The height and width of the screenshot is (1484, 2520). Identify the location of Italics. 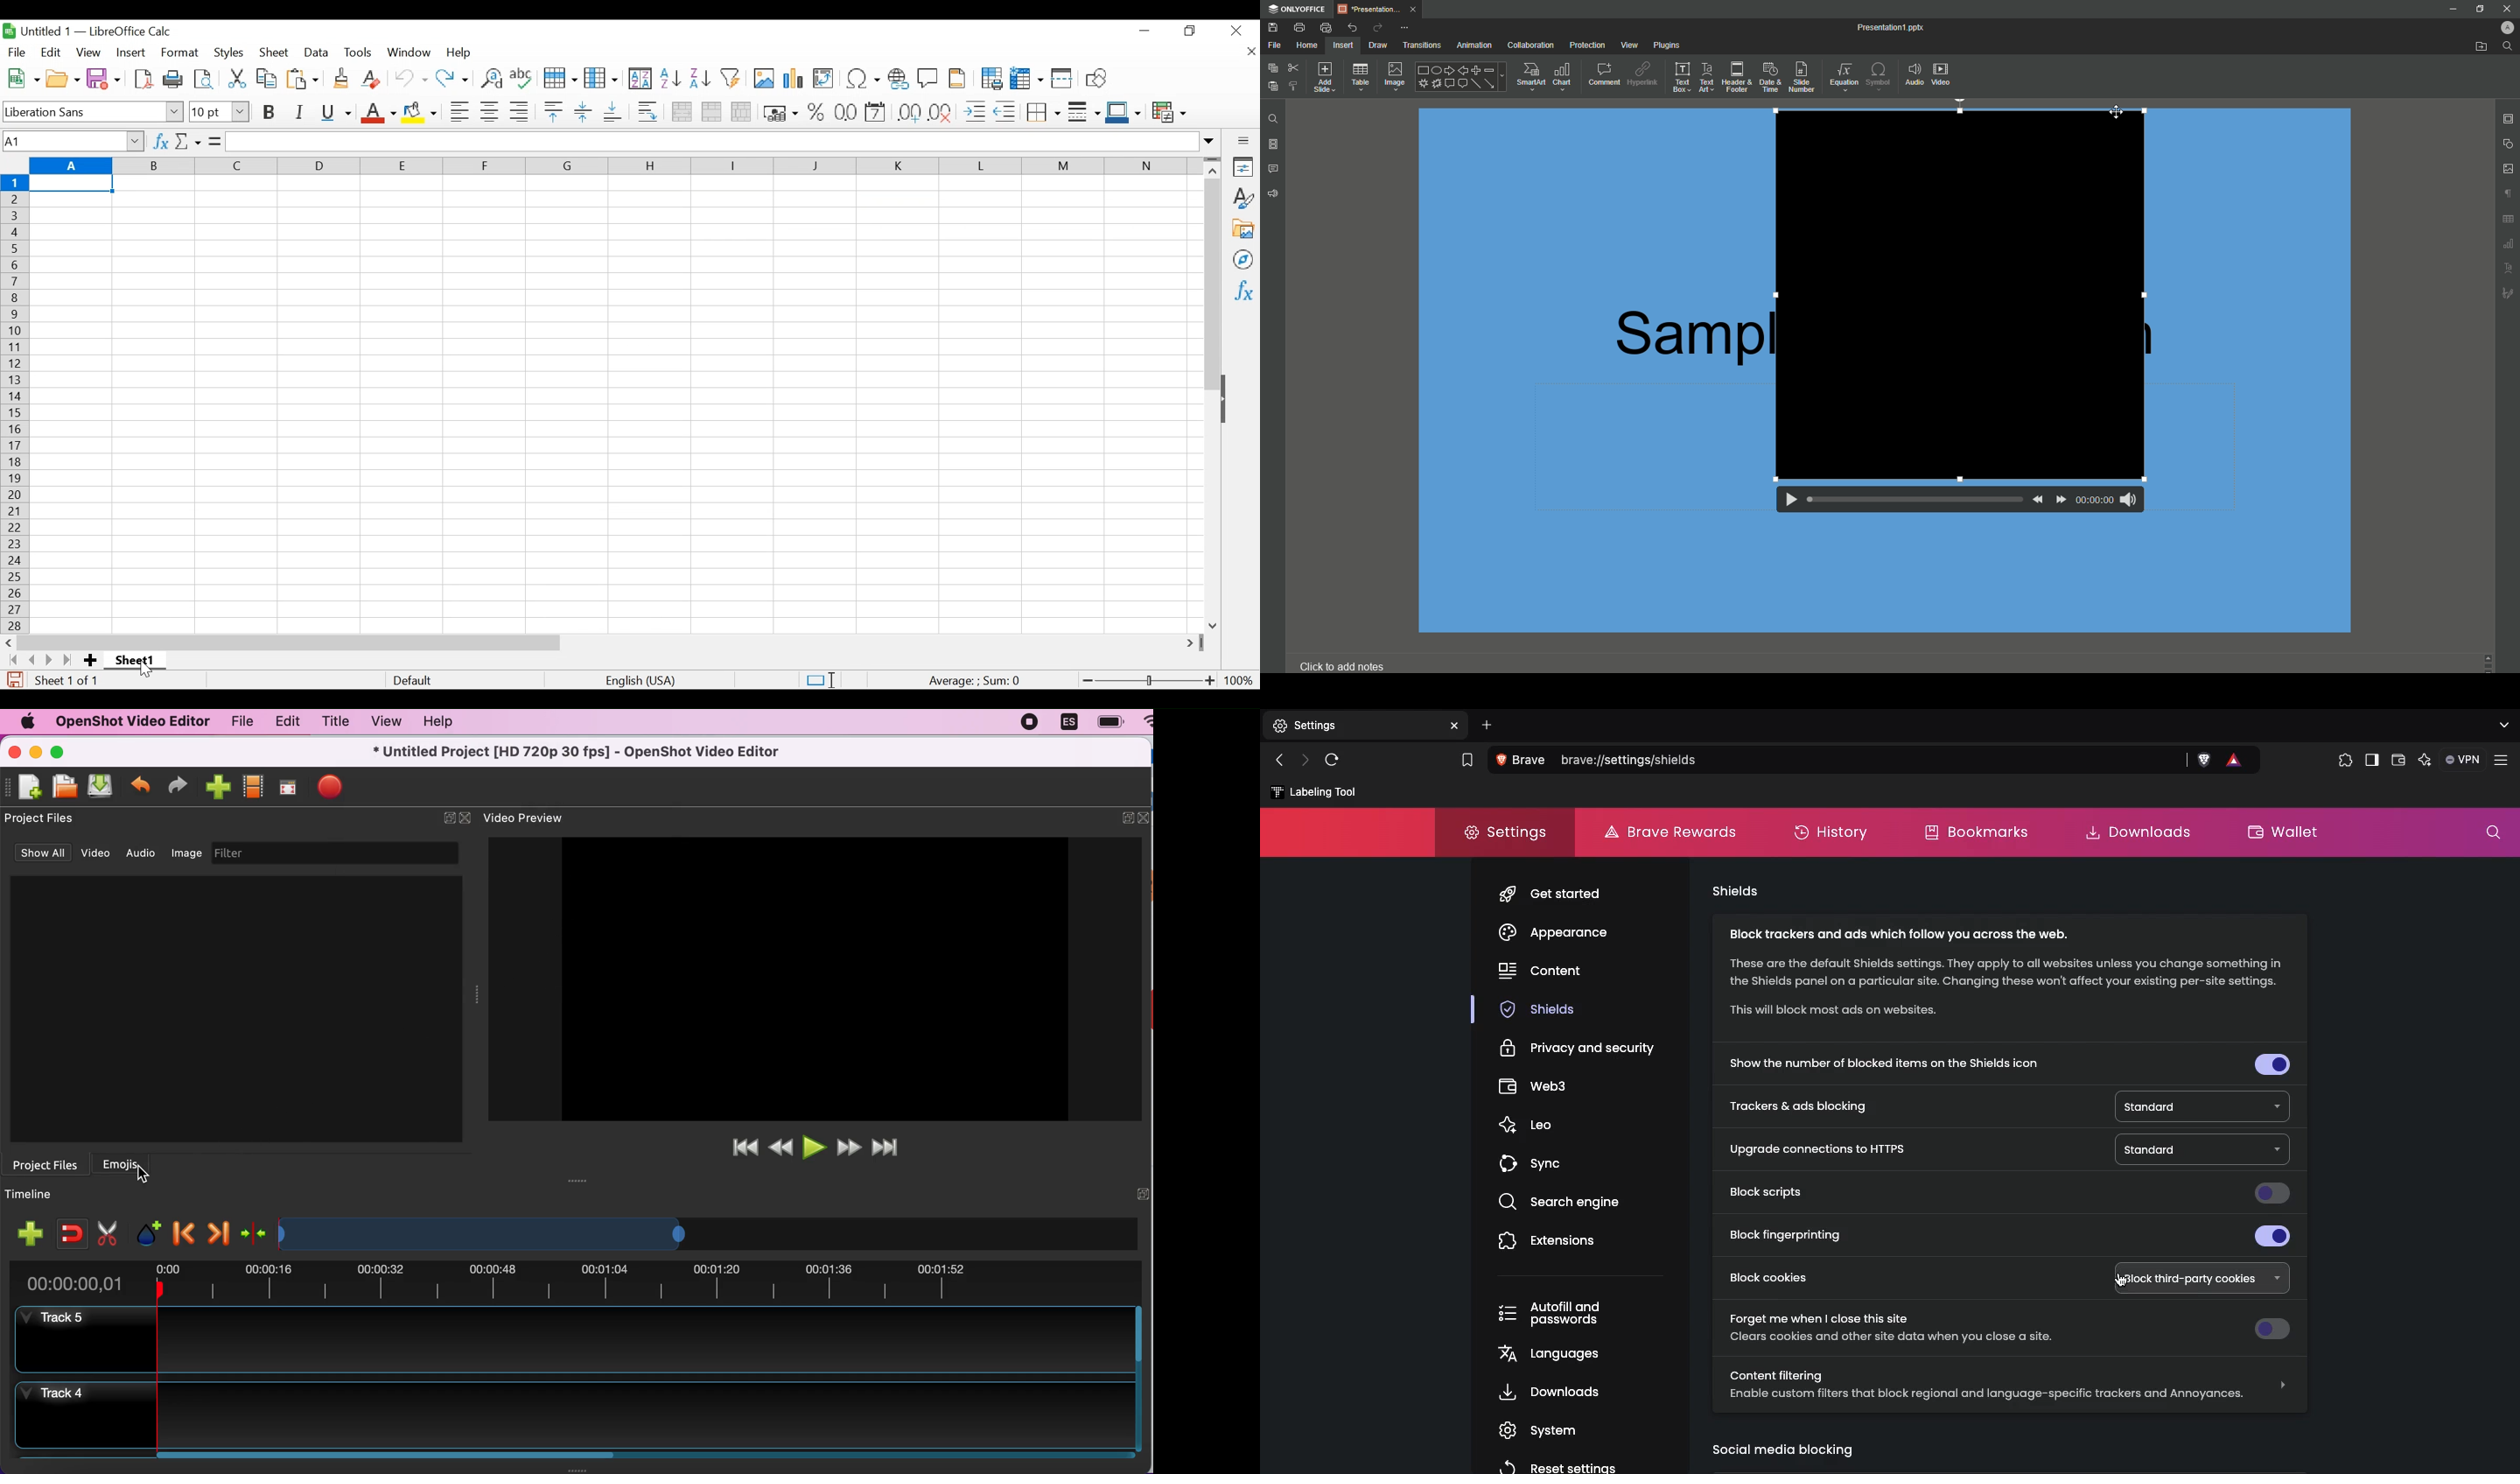
(298, 112).